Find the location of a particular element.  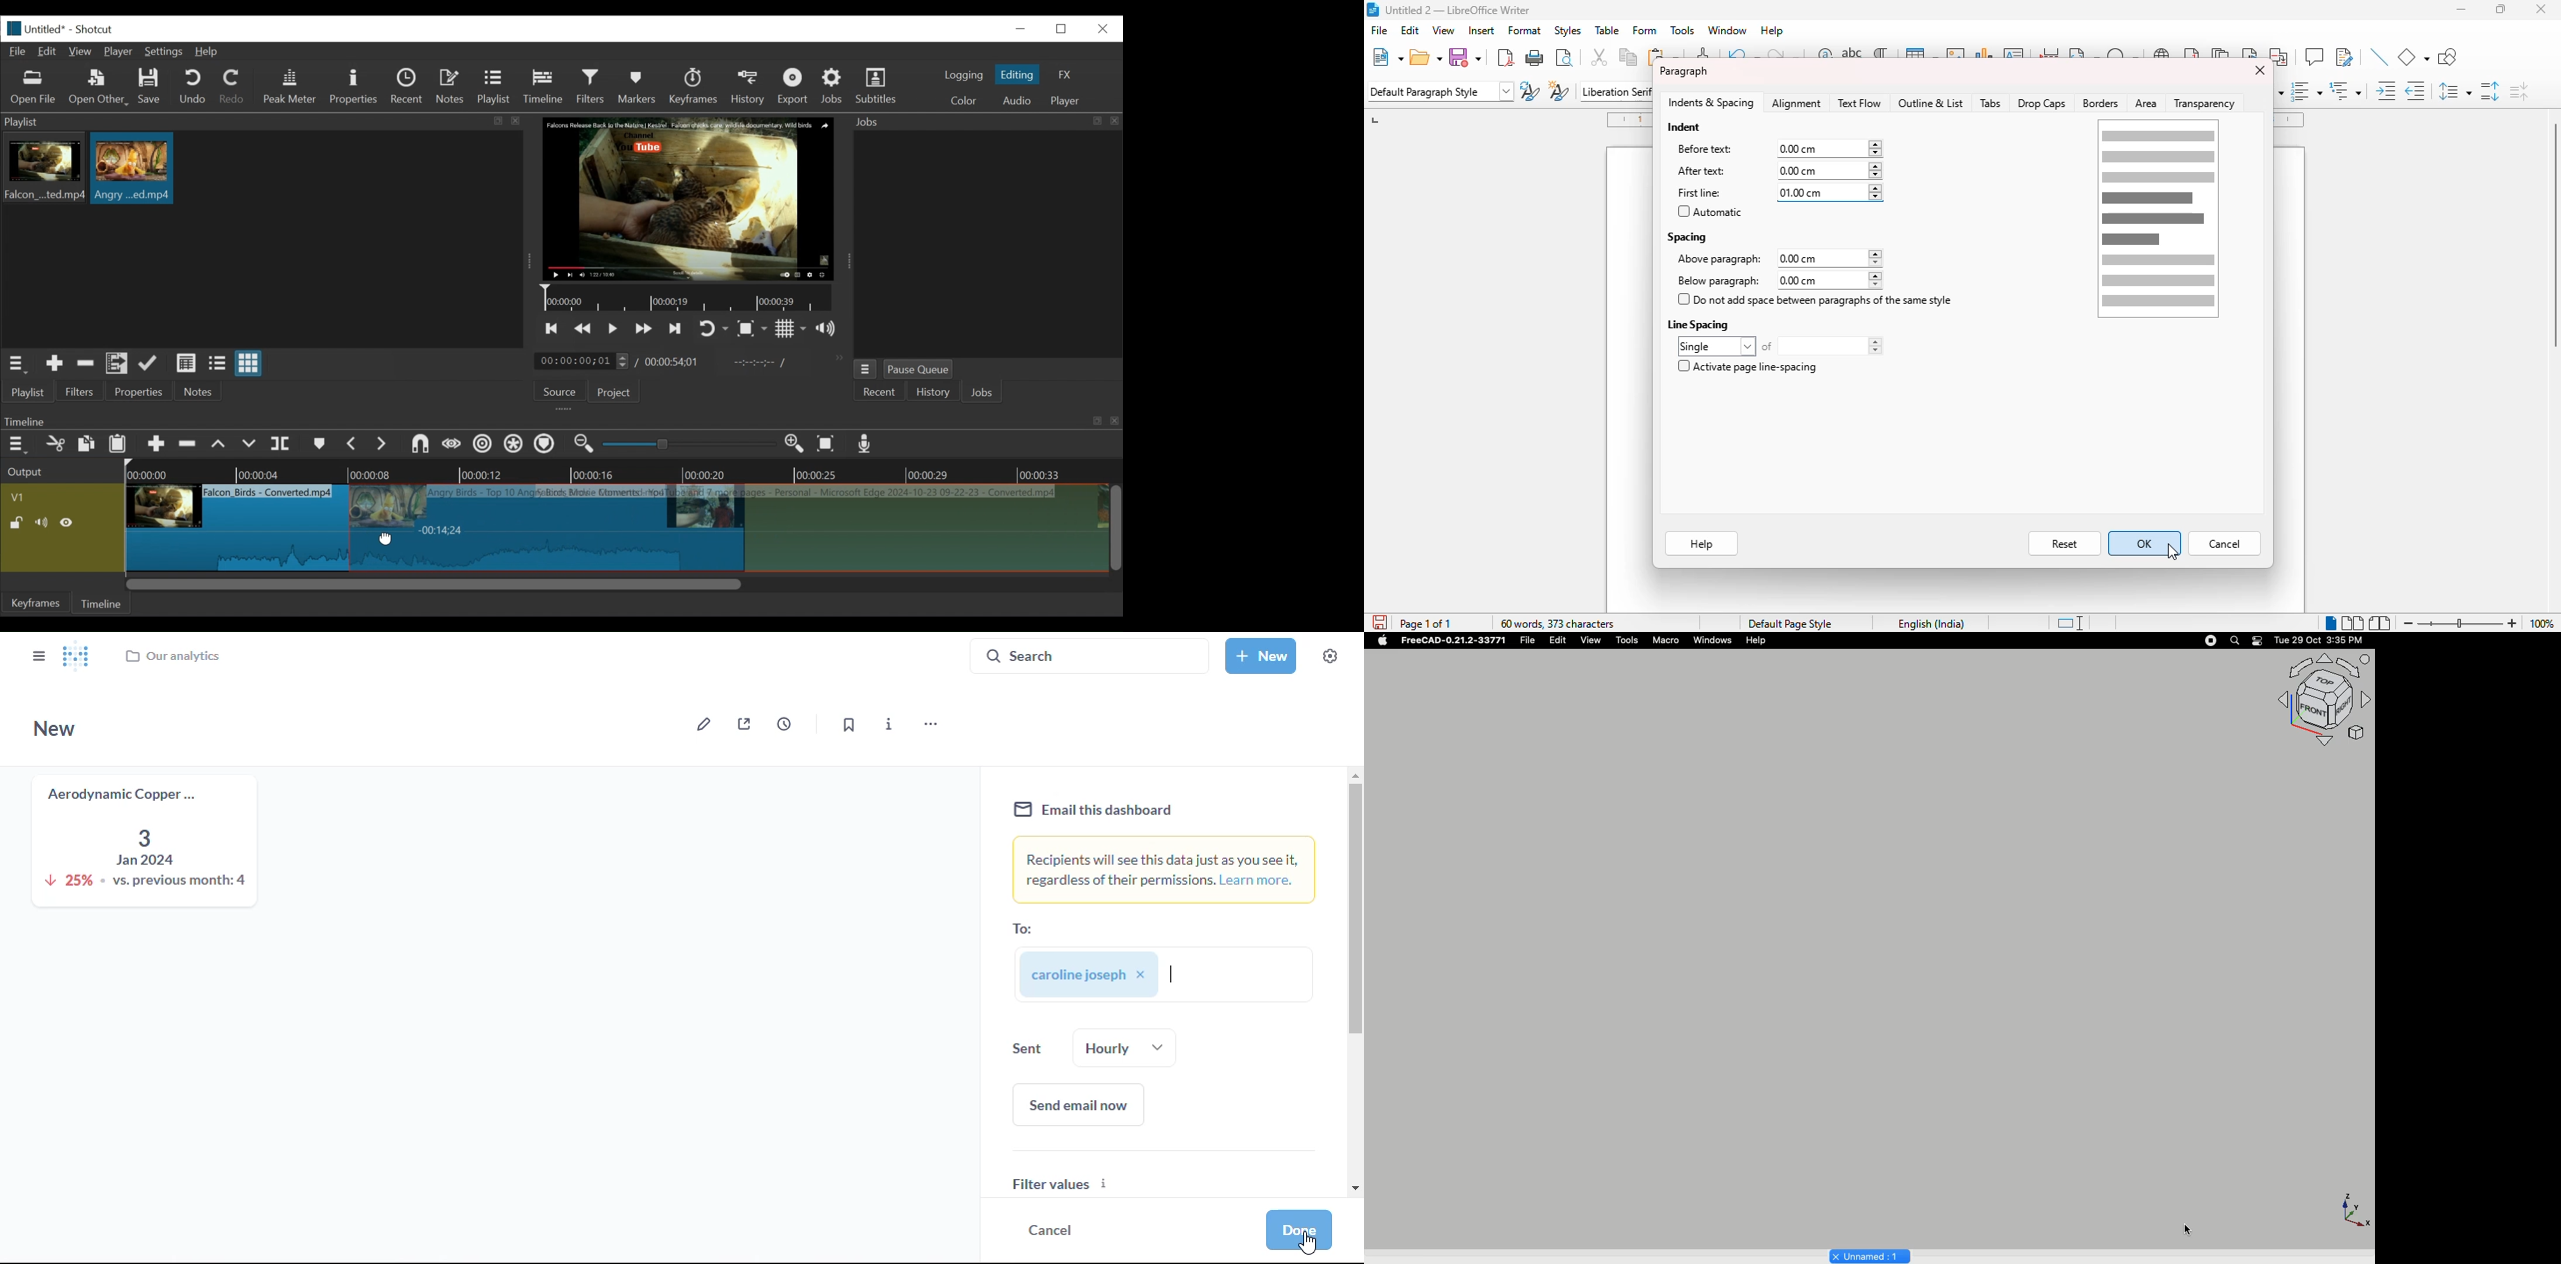

Filters is located at coordinates (594, 87).